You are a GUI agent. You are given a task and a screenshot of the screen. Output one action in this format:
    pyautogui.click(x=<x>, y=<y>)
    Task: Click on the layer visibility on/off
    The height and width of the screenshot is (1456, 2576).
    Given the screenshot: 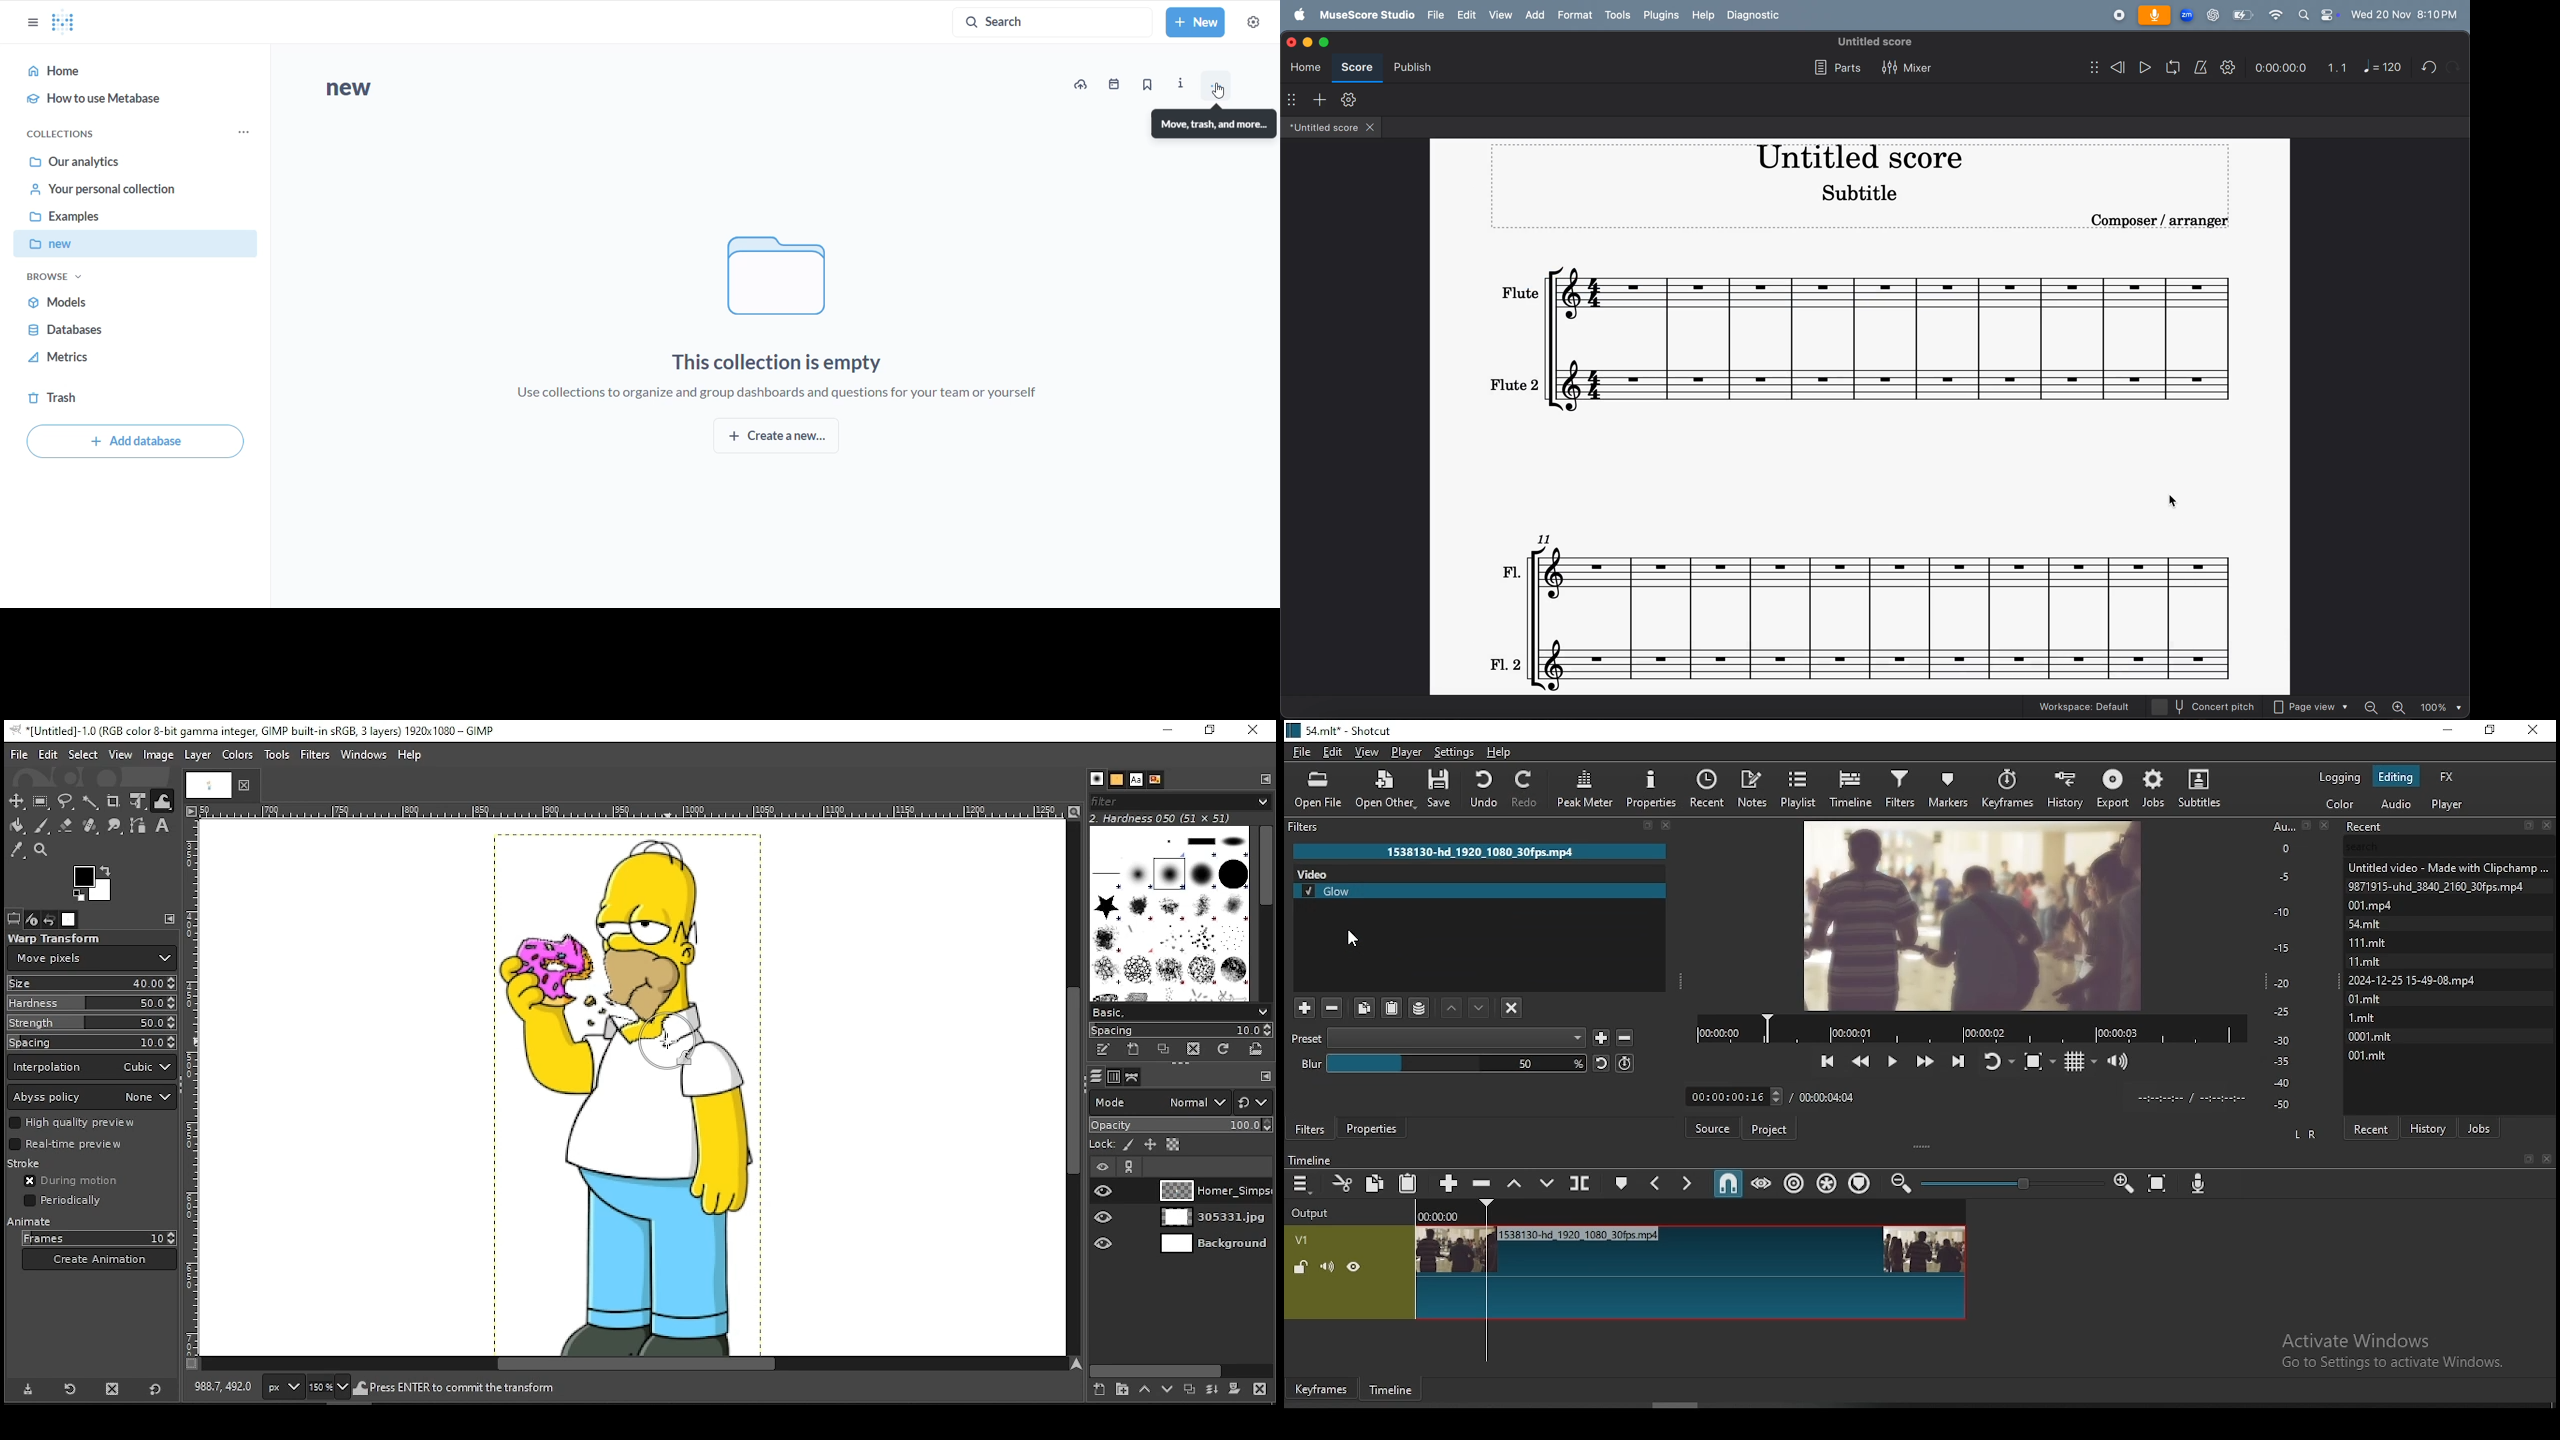 What is the action you would take?
    pyautogui.click(x=1103, y=1190)
    